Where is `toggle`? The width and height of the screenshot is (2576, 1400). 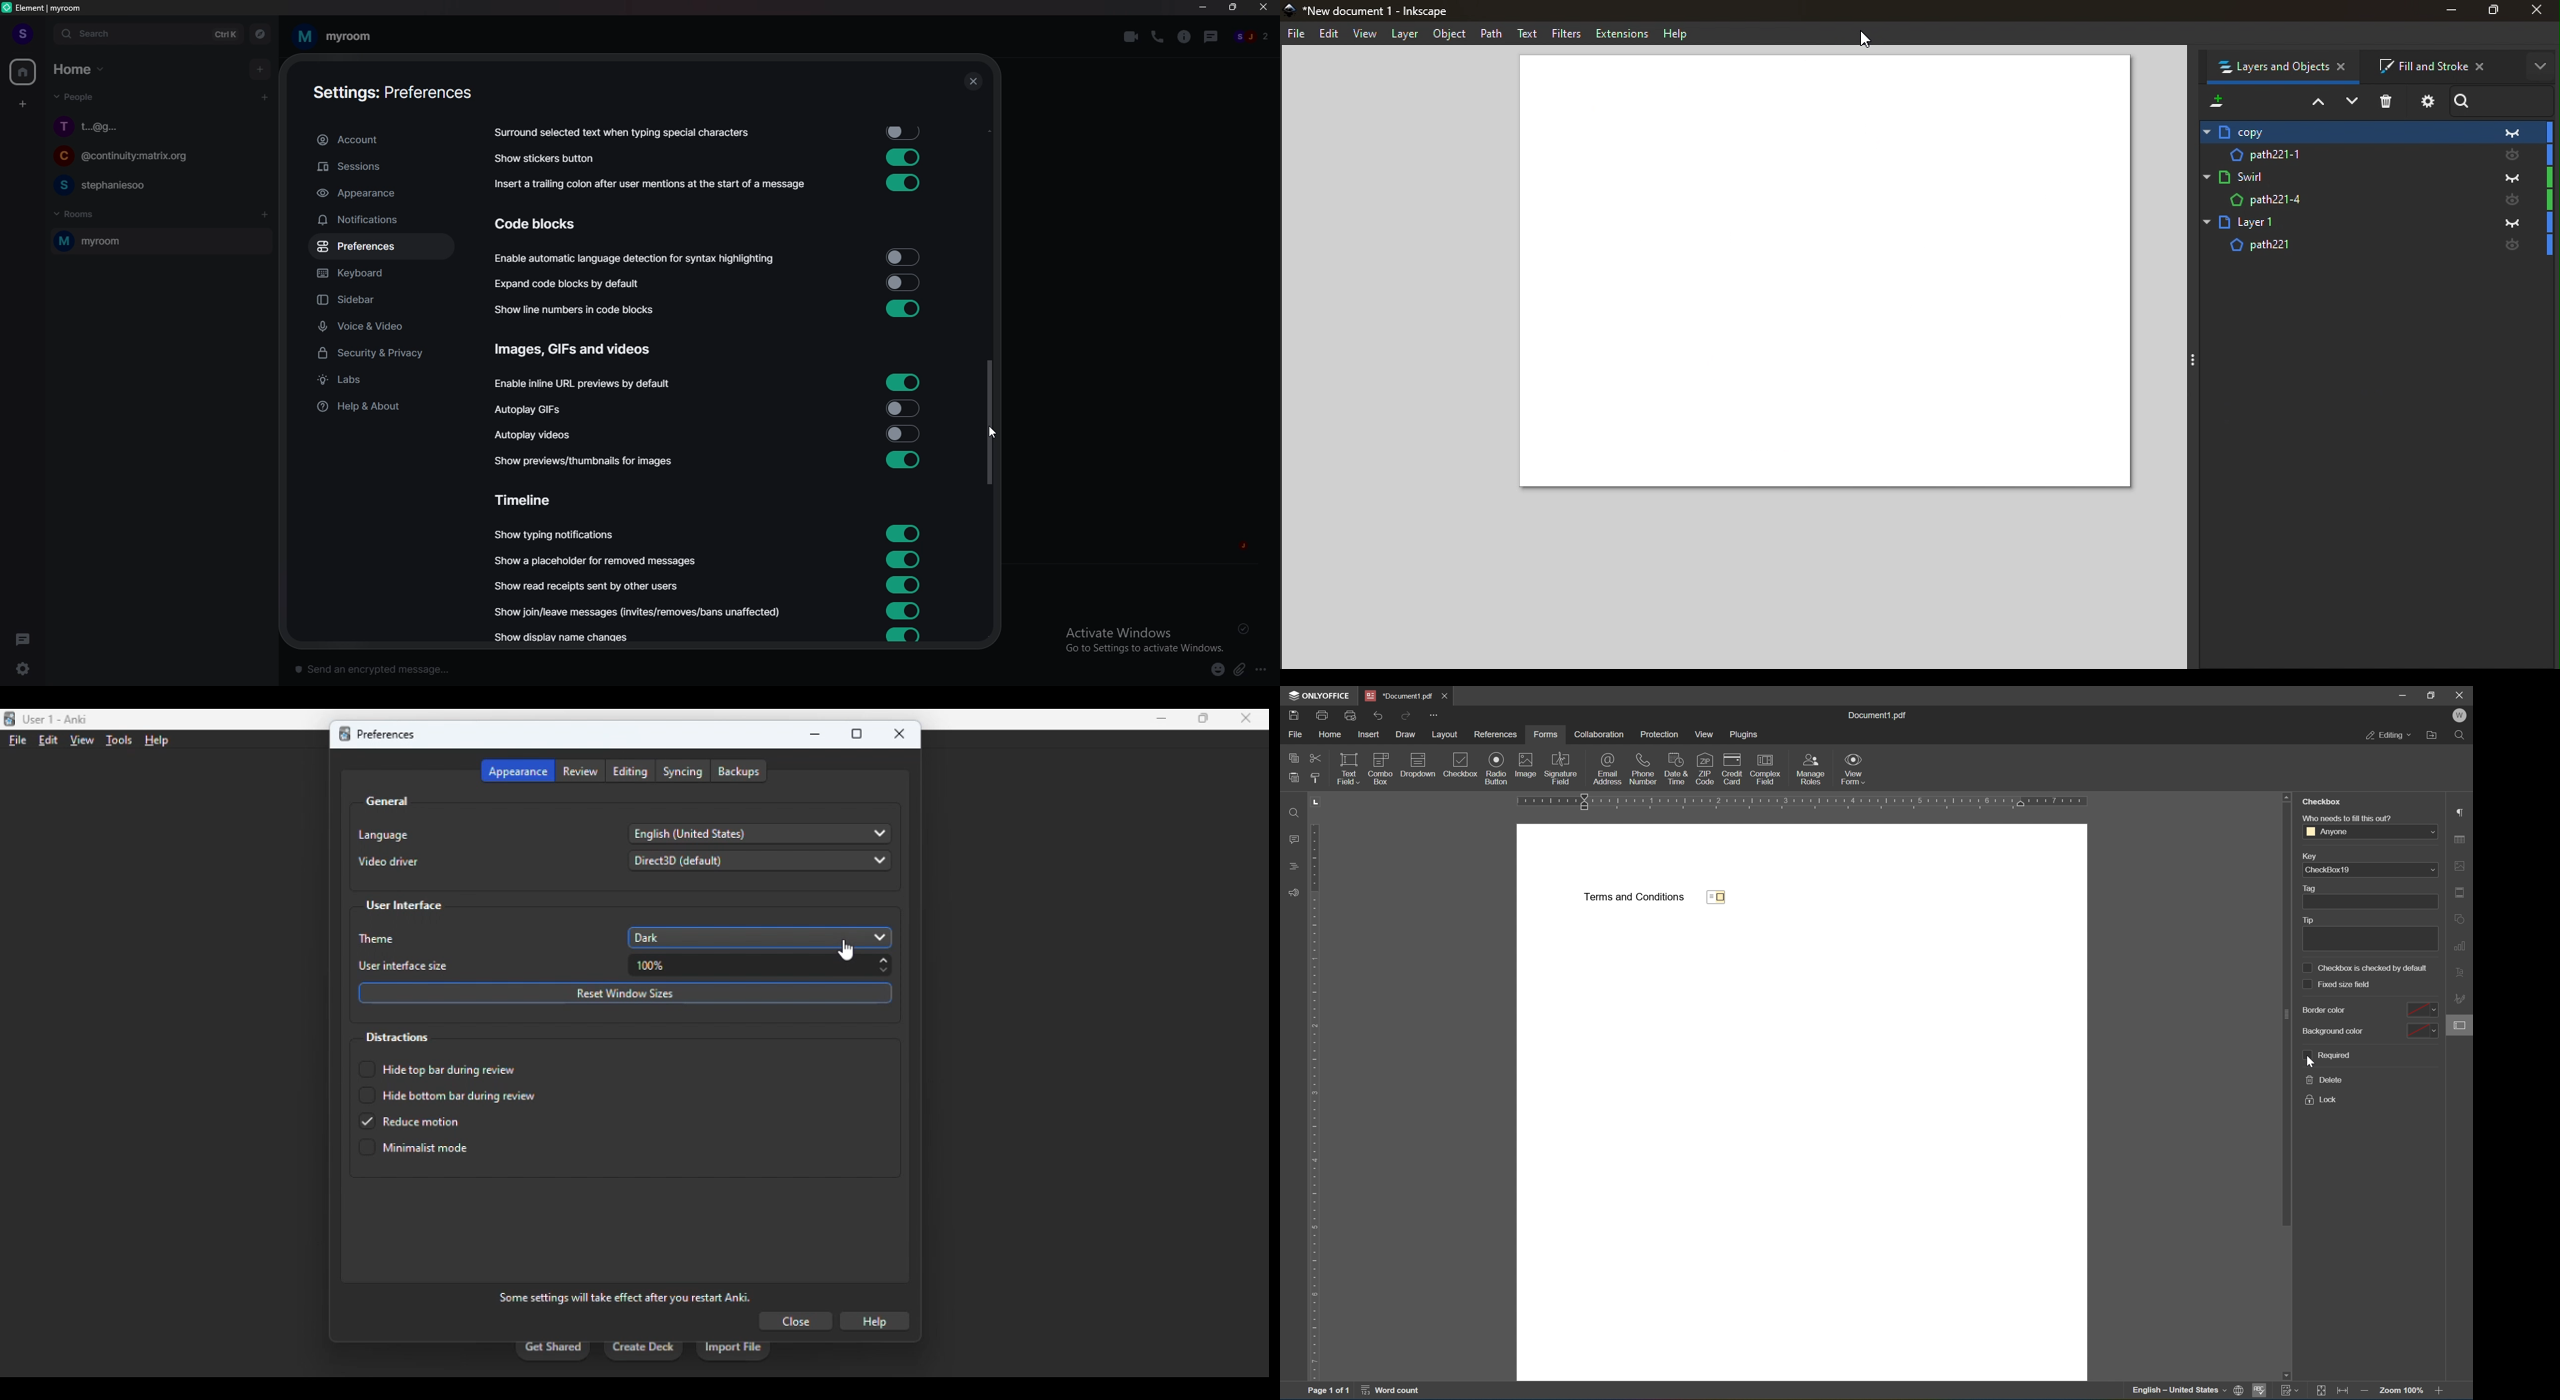
toggle is located at coordinates (904, 558).